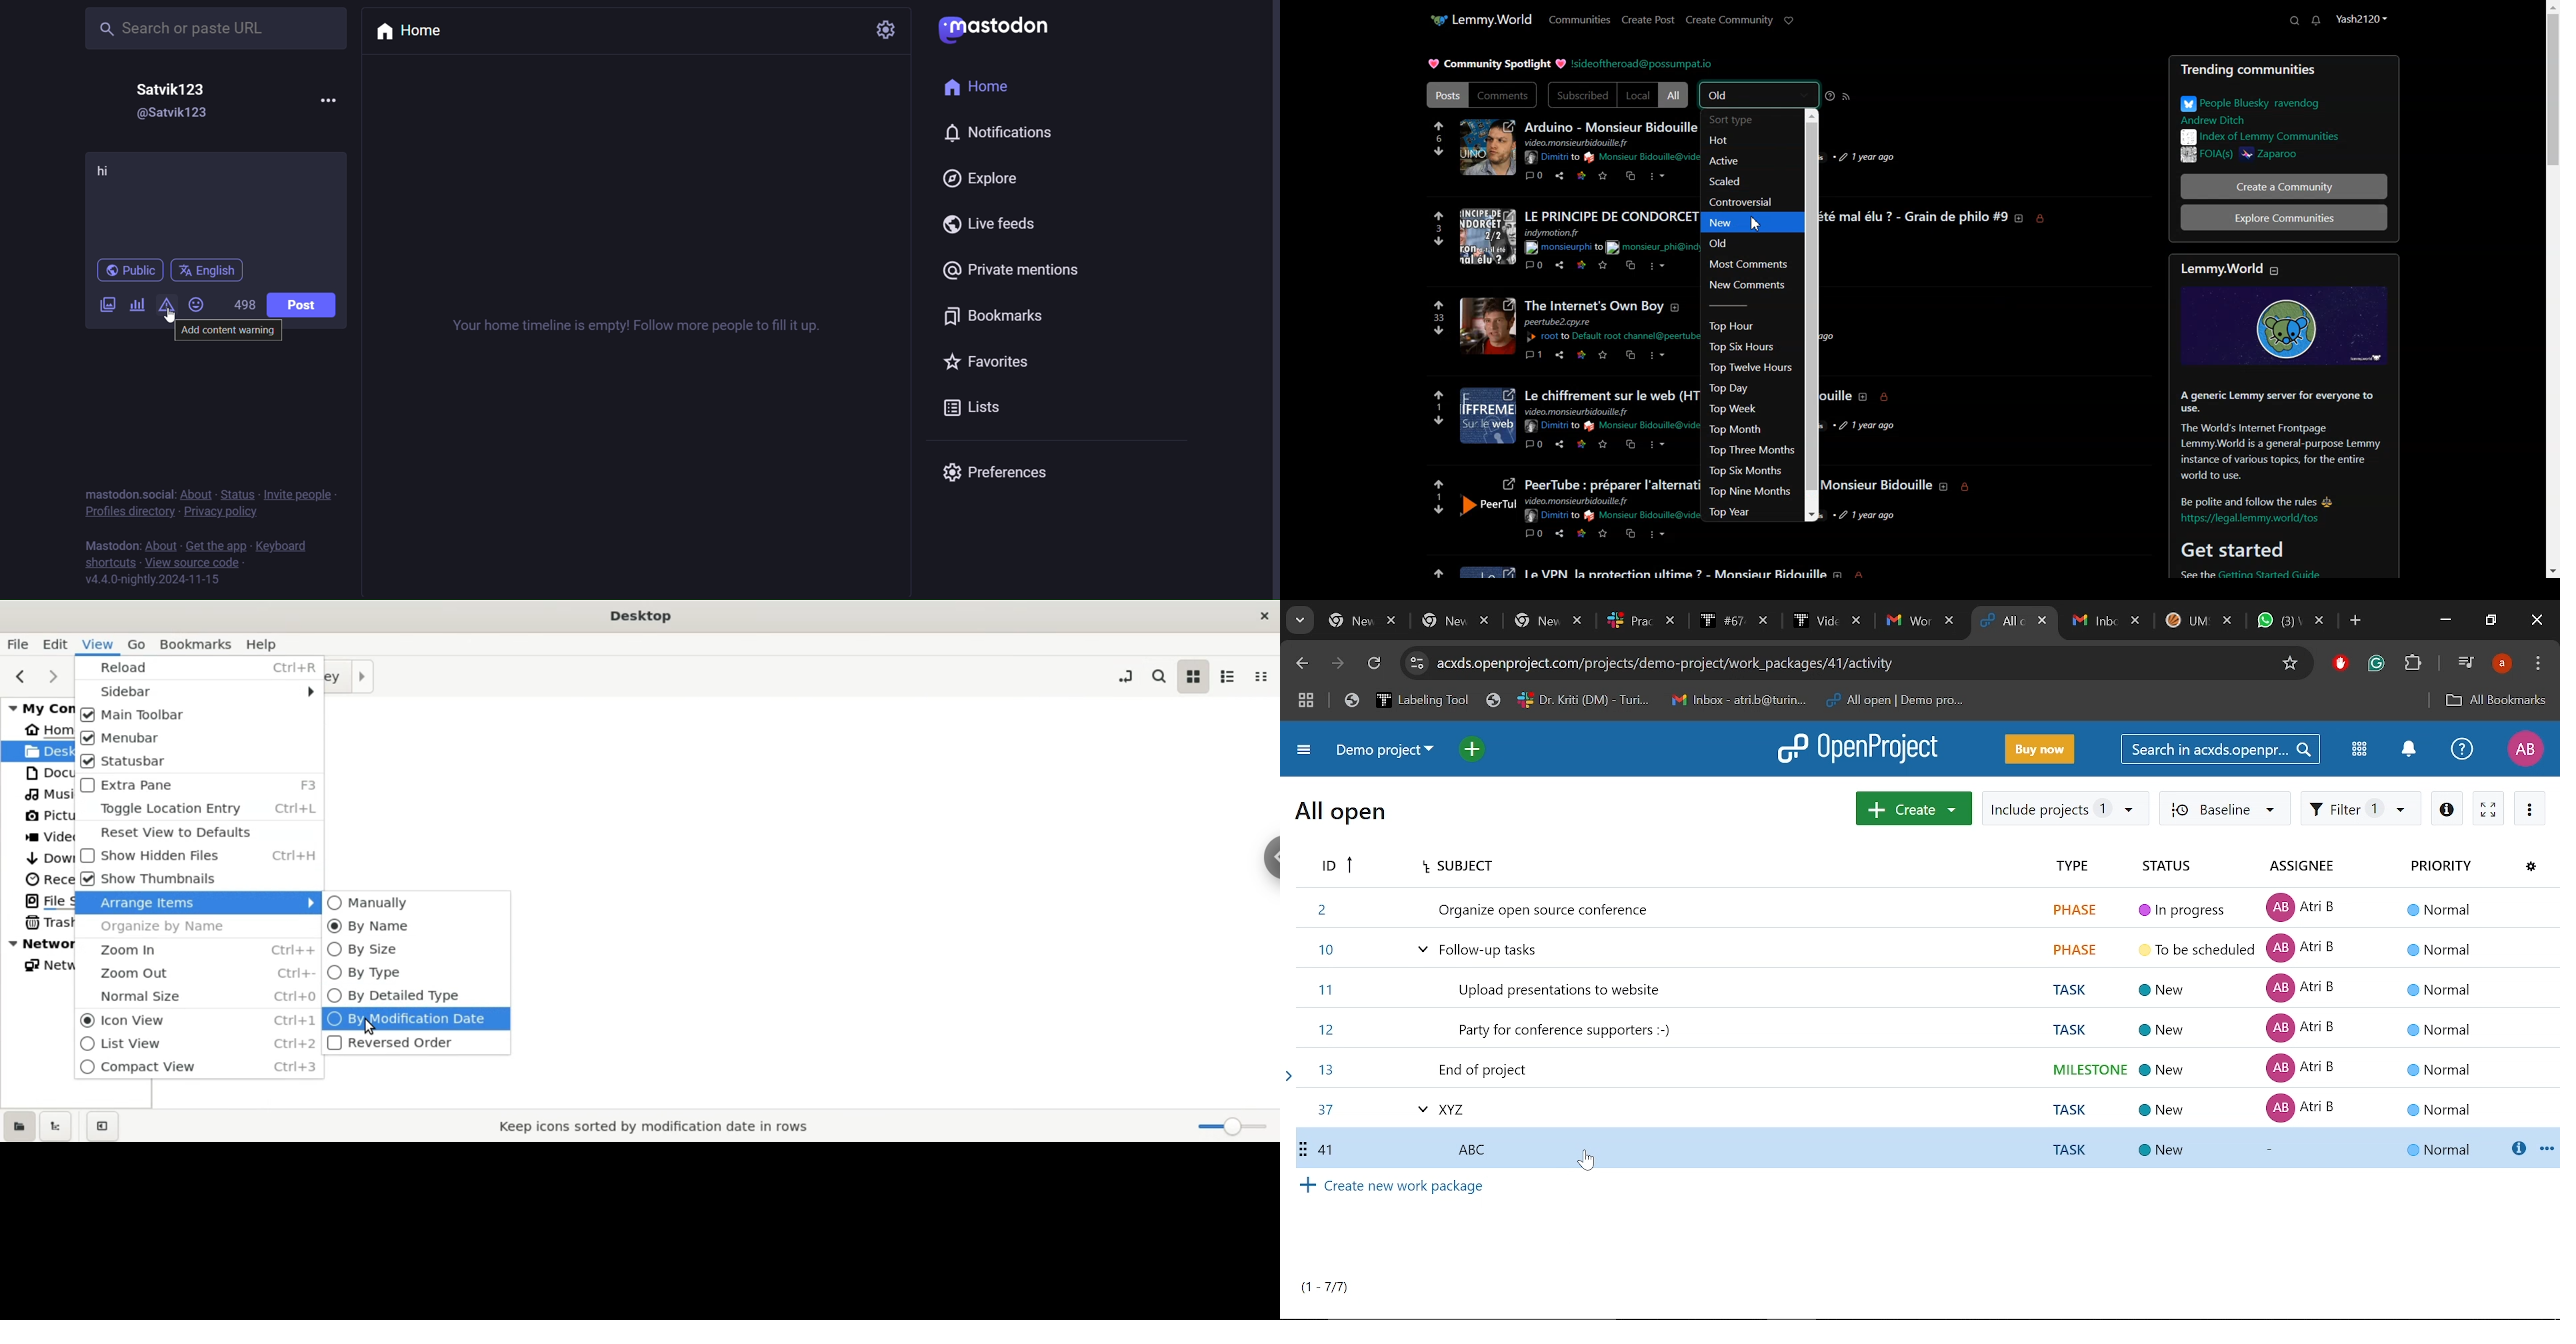 This screenshot has height=1344, width=2576. I want to click on add content warning, so click(231, 332).